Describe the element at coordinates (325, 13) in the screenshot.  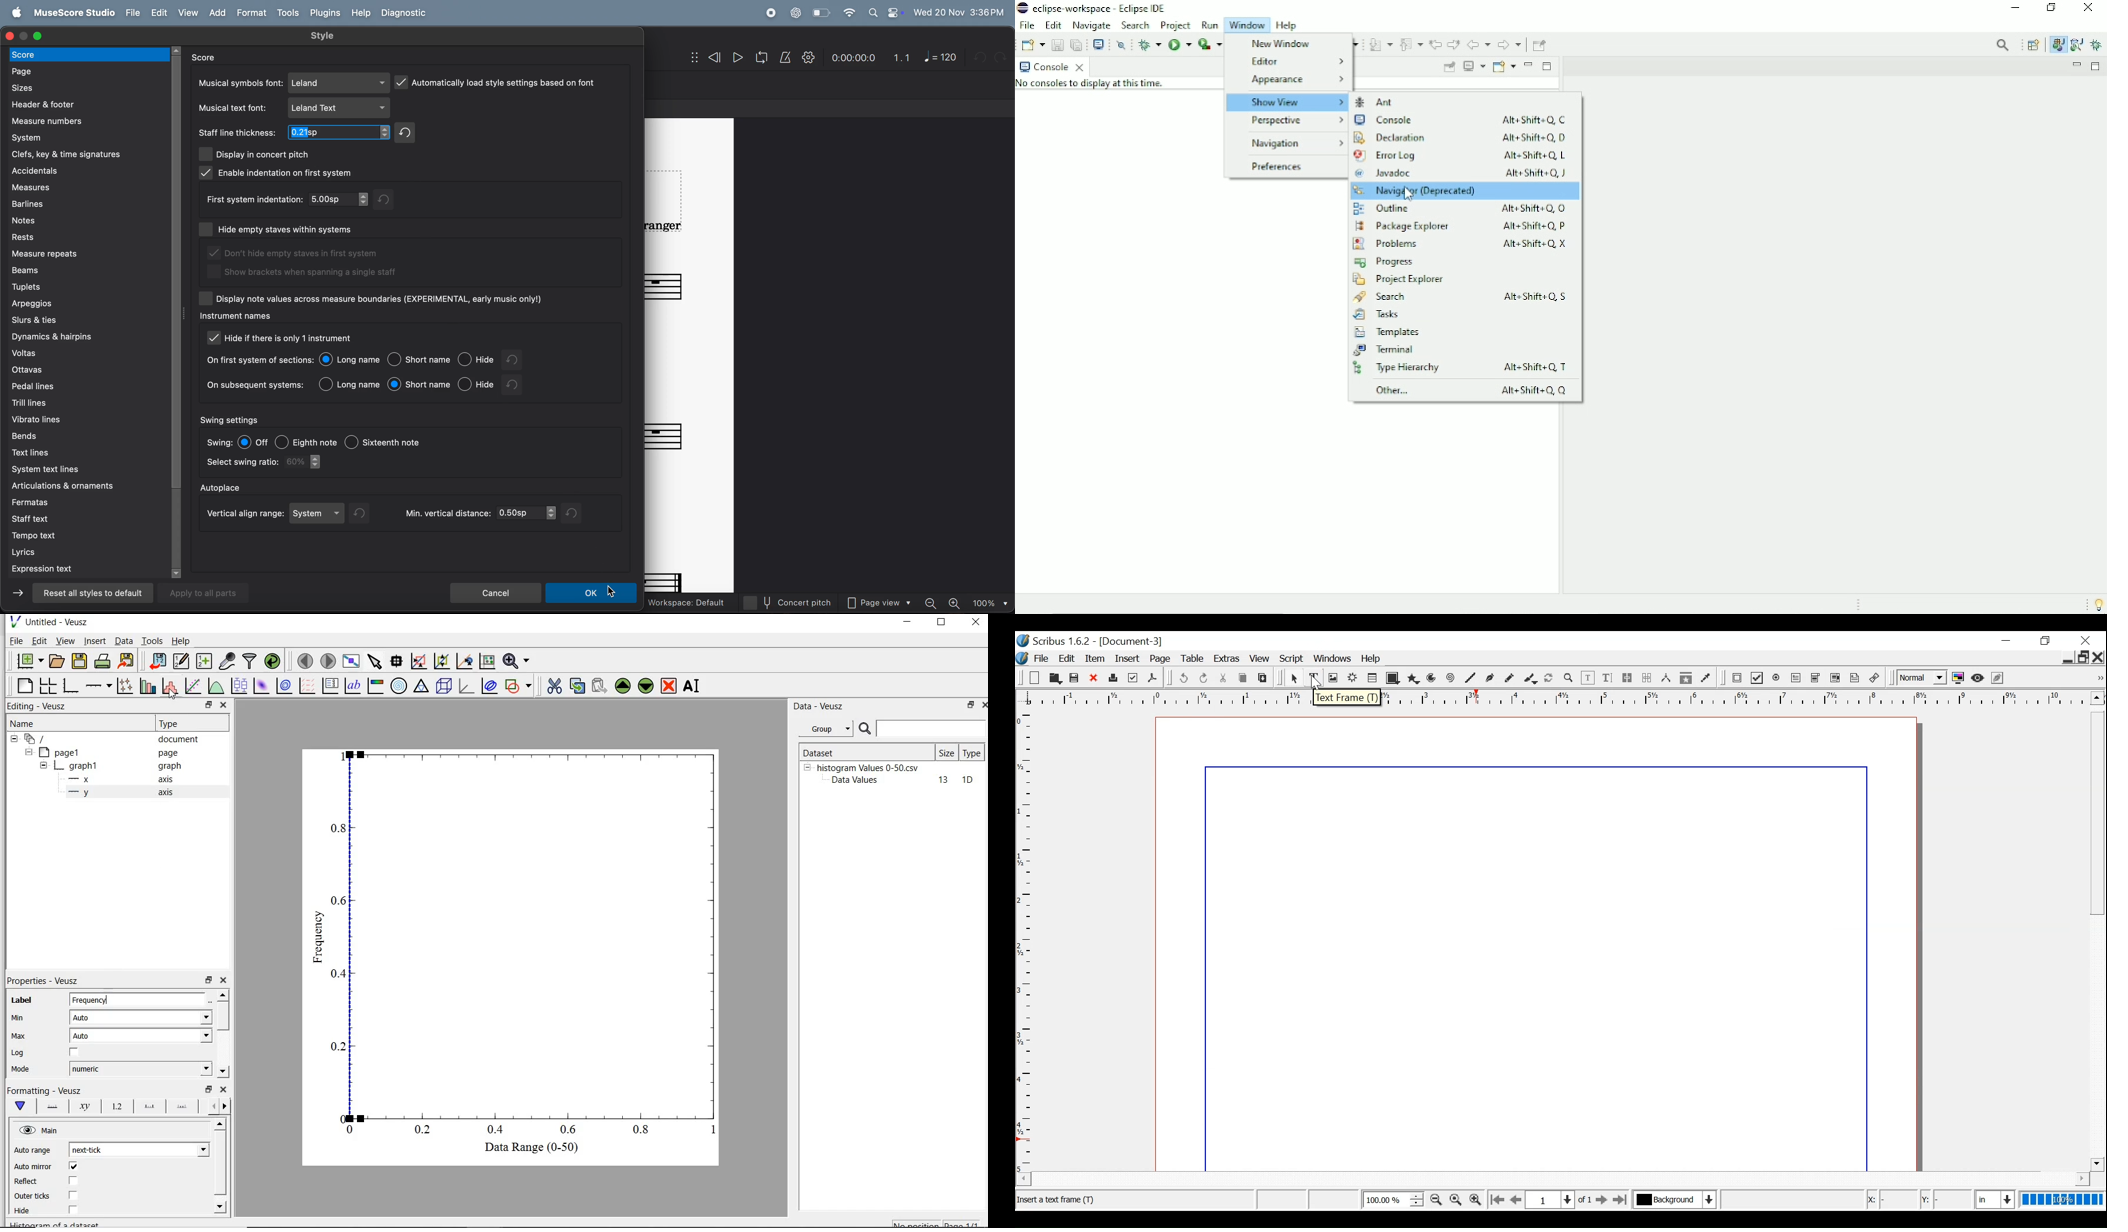
I see `plugins` at that location.